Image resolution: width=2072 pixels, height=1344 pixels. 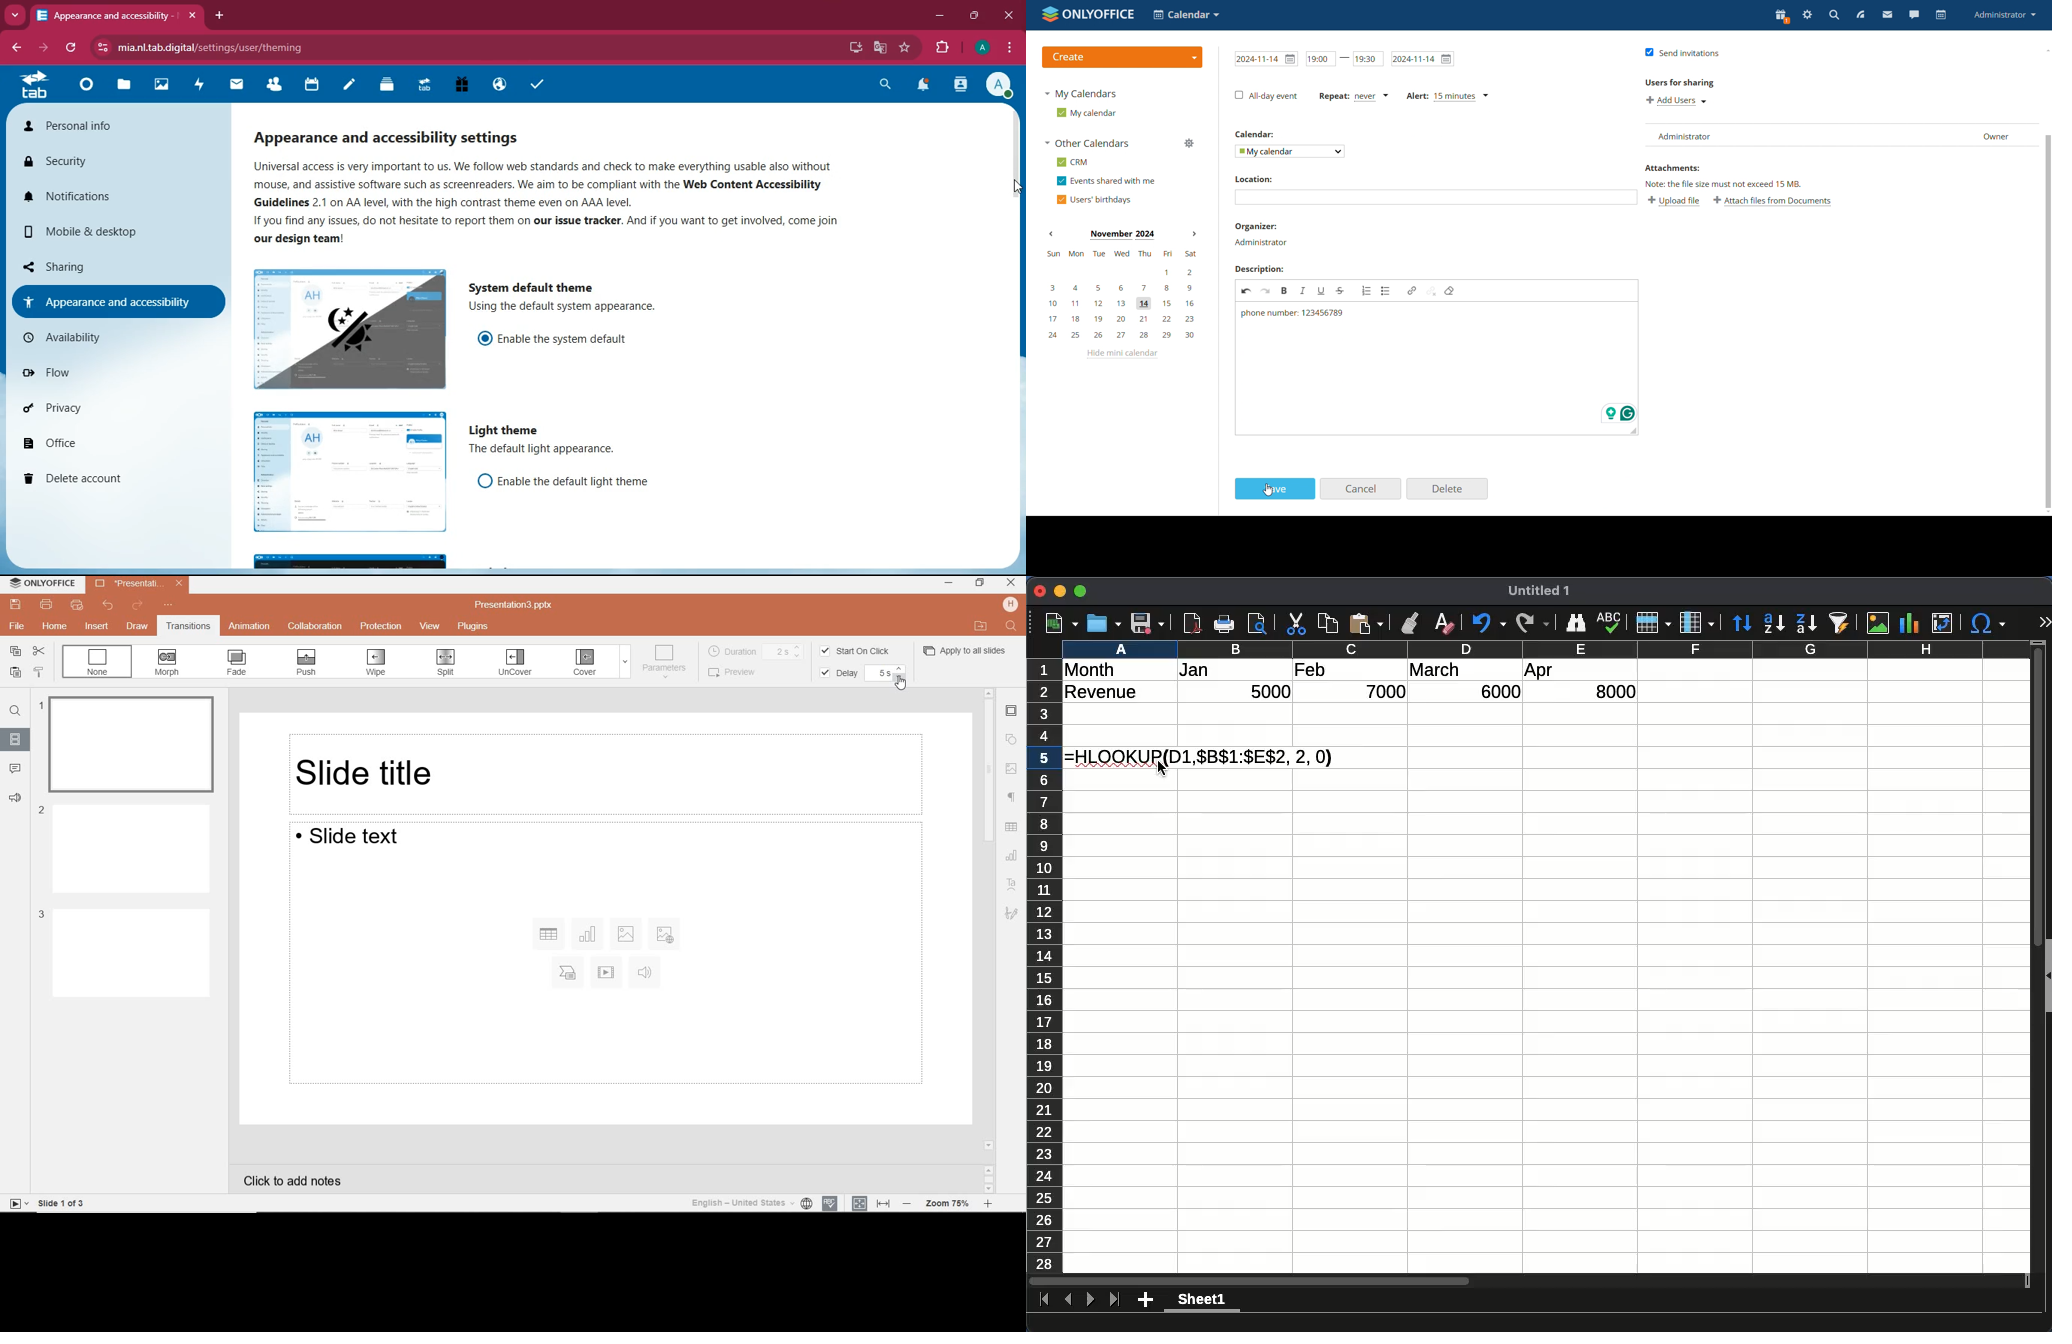 I want to click on TextArt, so click(x=1012, y=885).